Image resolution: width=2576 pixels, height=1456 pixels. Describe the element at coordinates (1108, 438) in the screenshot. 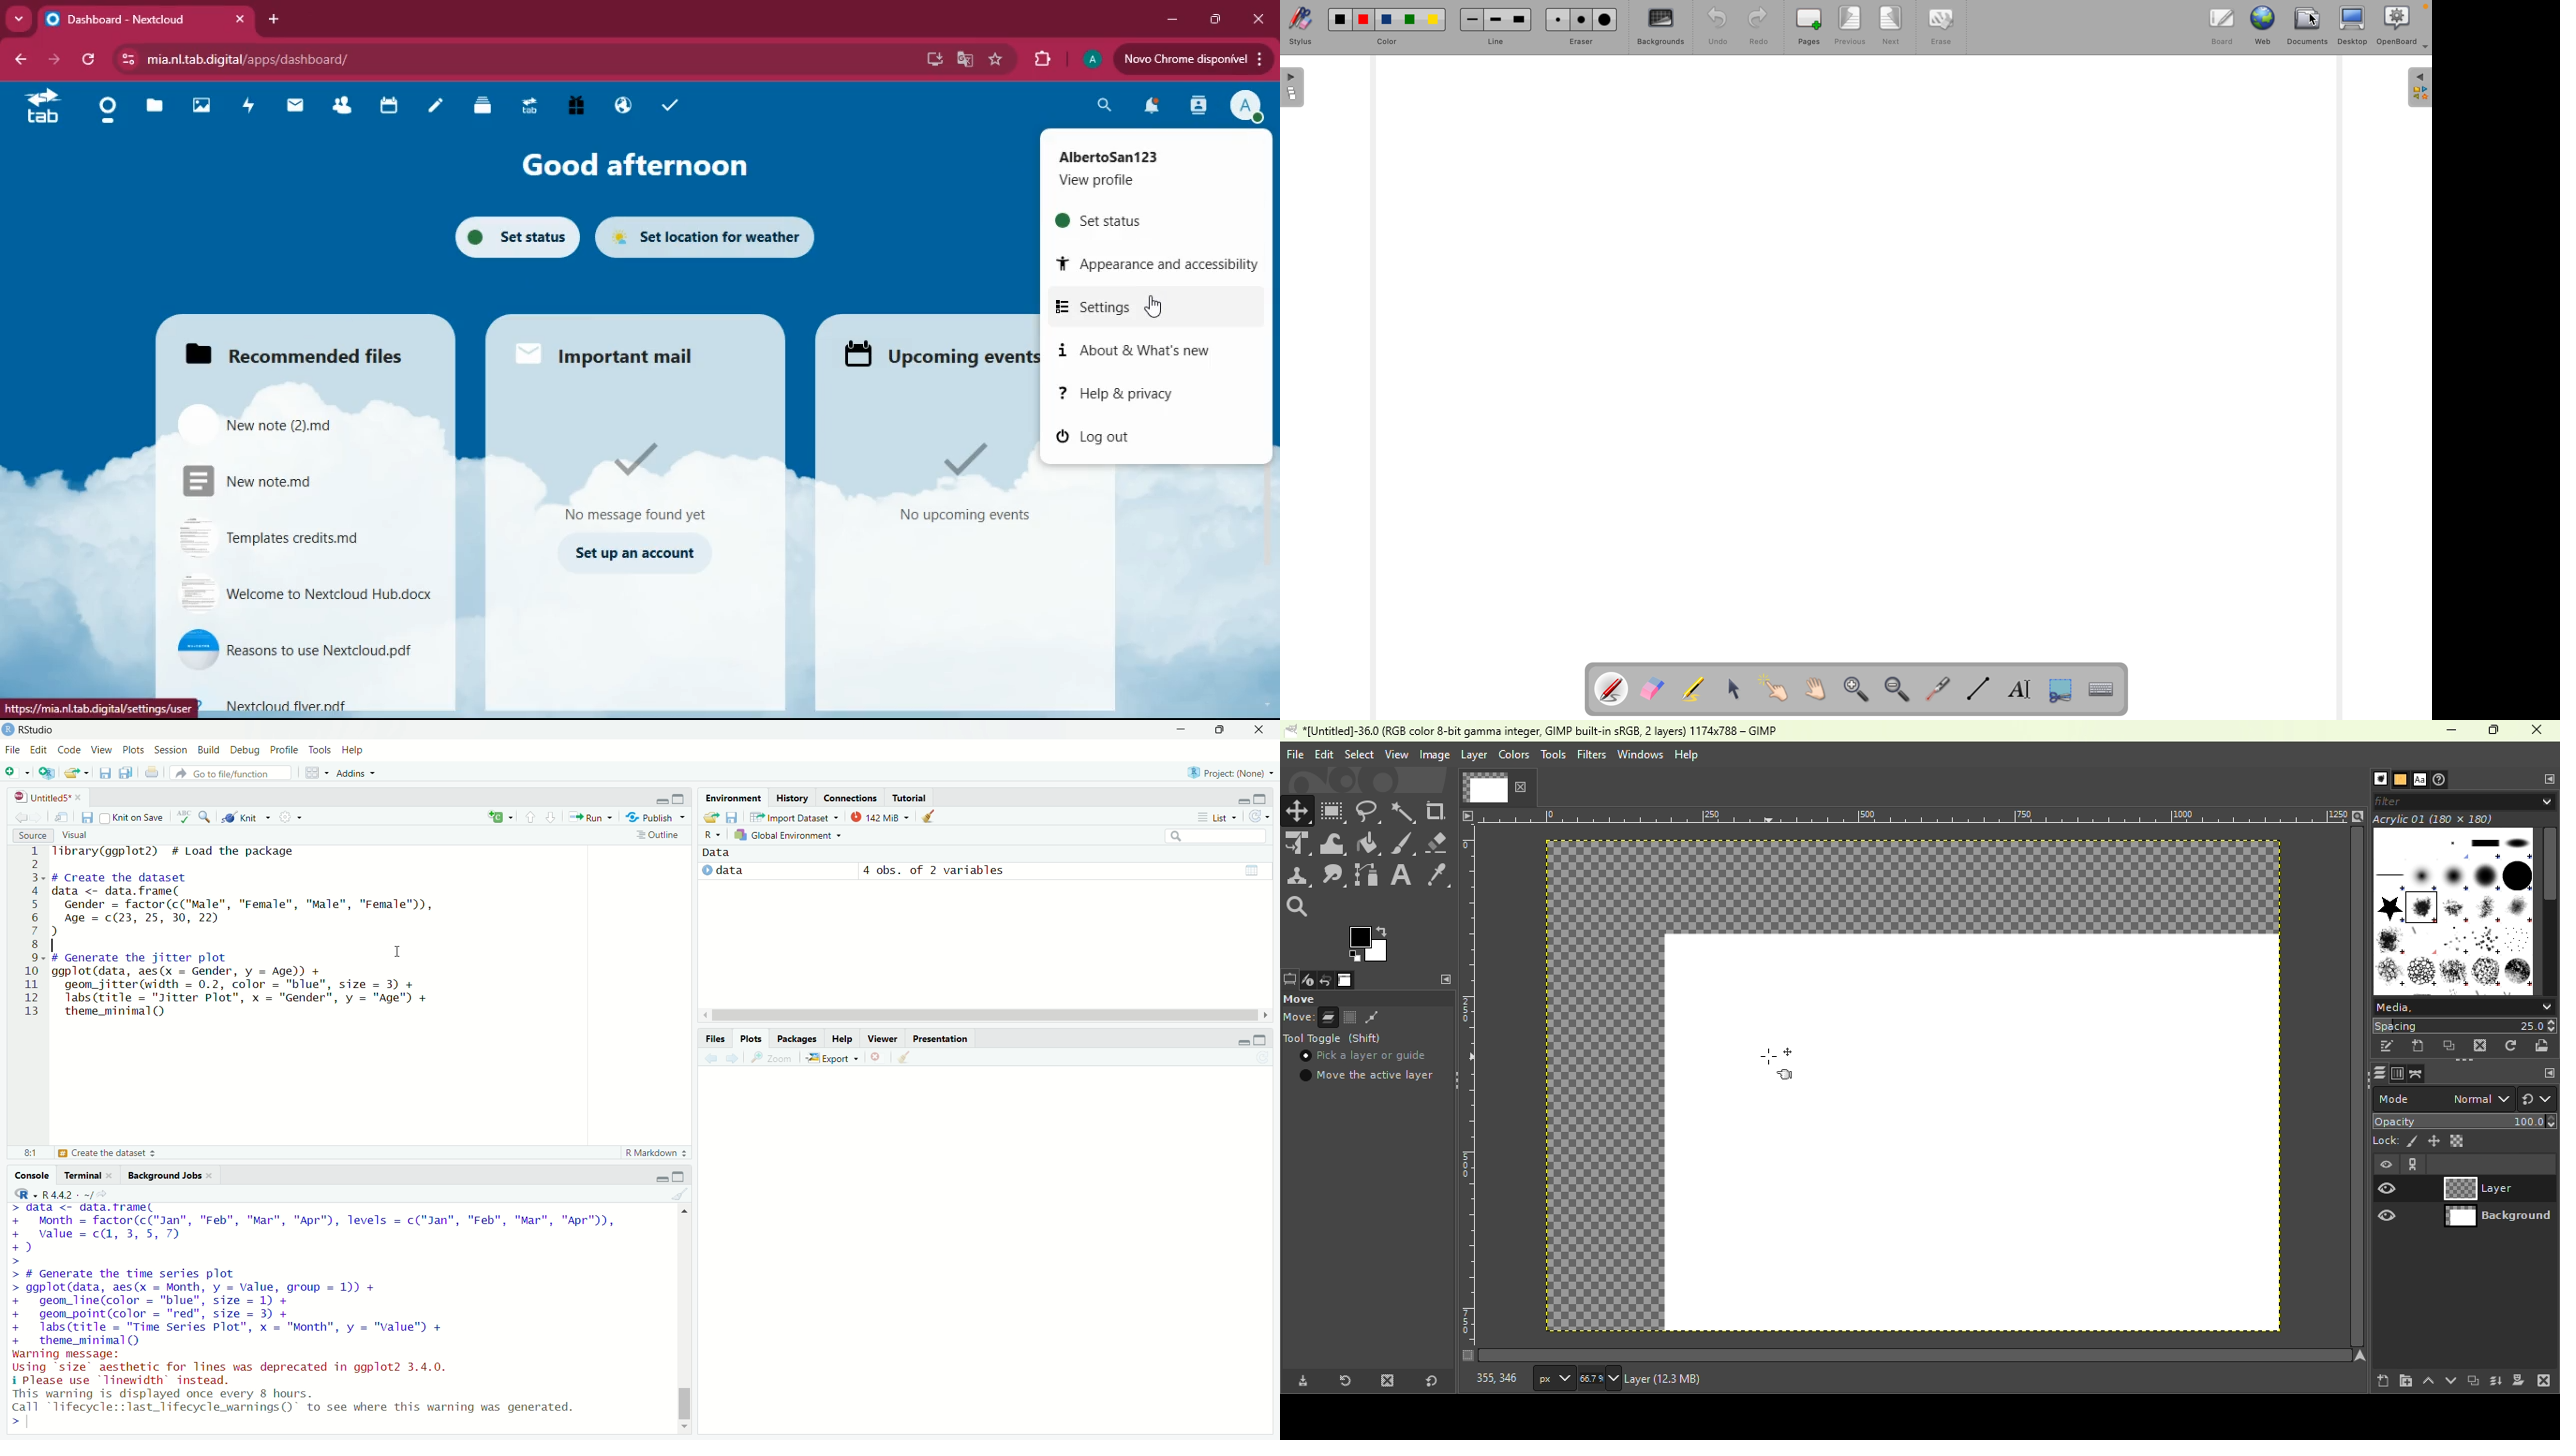

I see `log out` at that location.